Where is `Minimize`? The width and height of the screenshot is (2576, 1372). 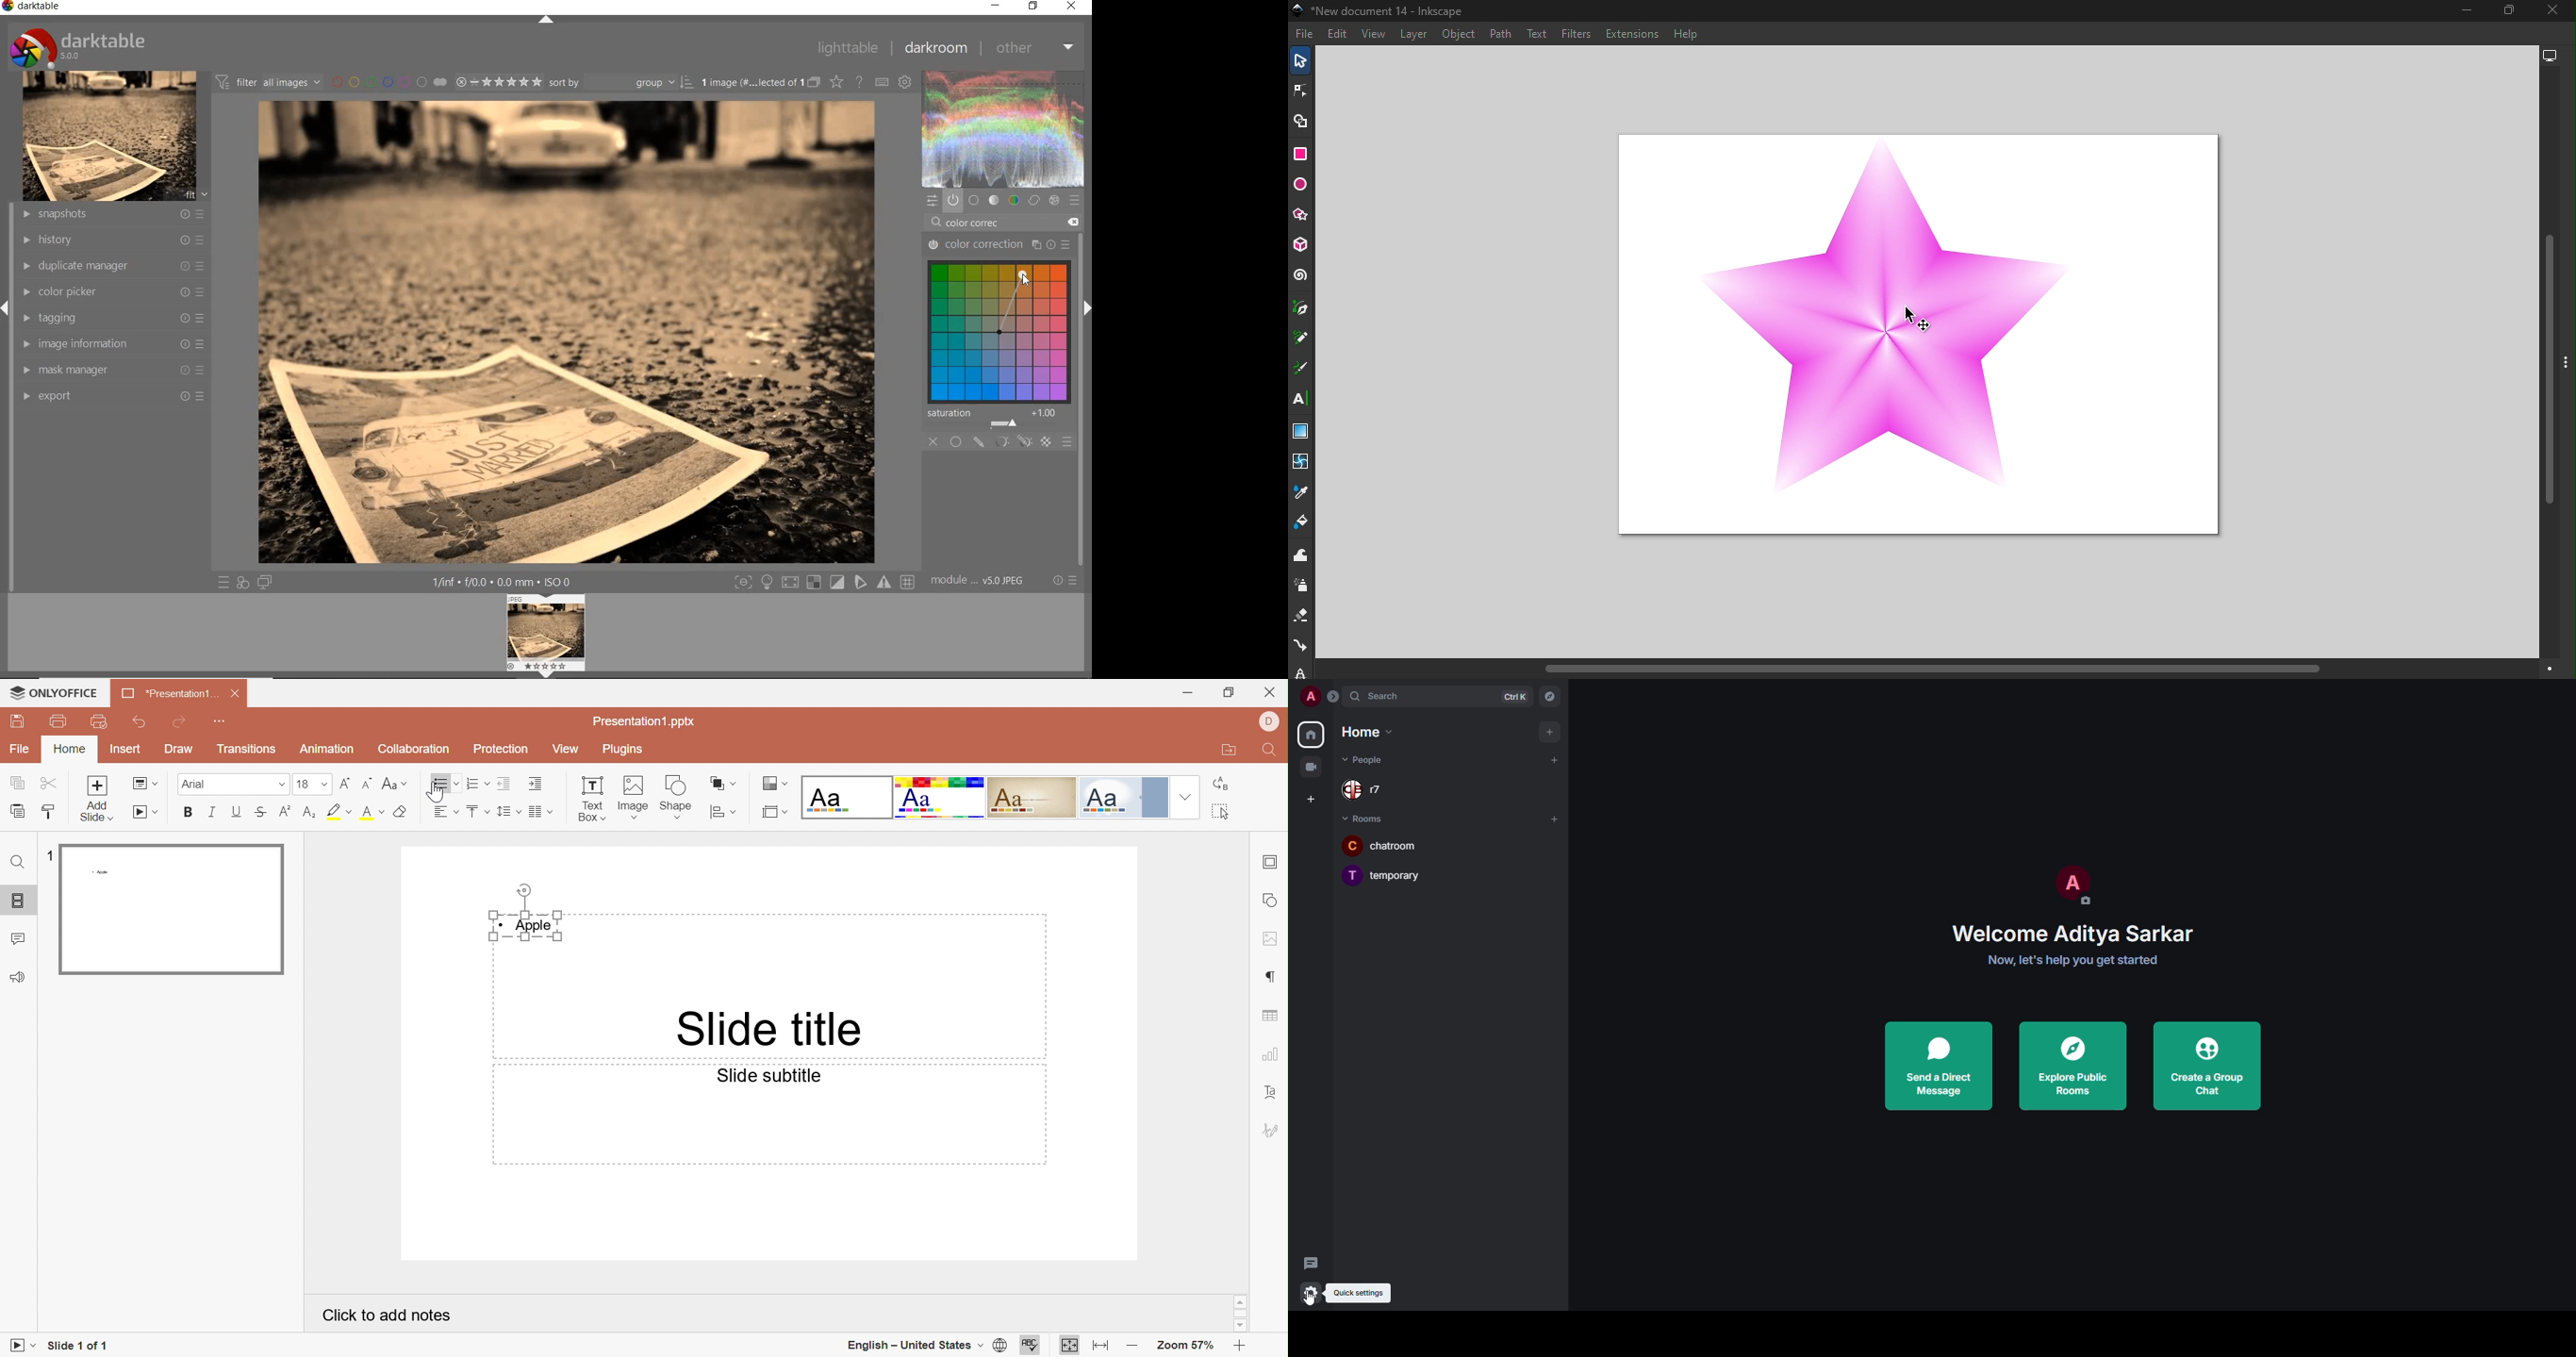 Minimize is located at coordinates (1192, 690).